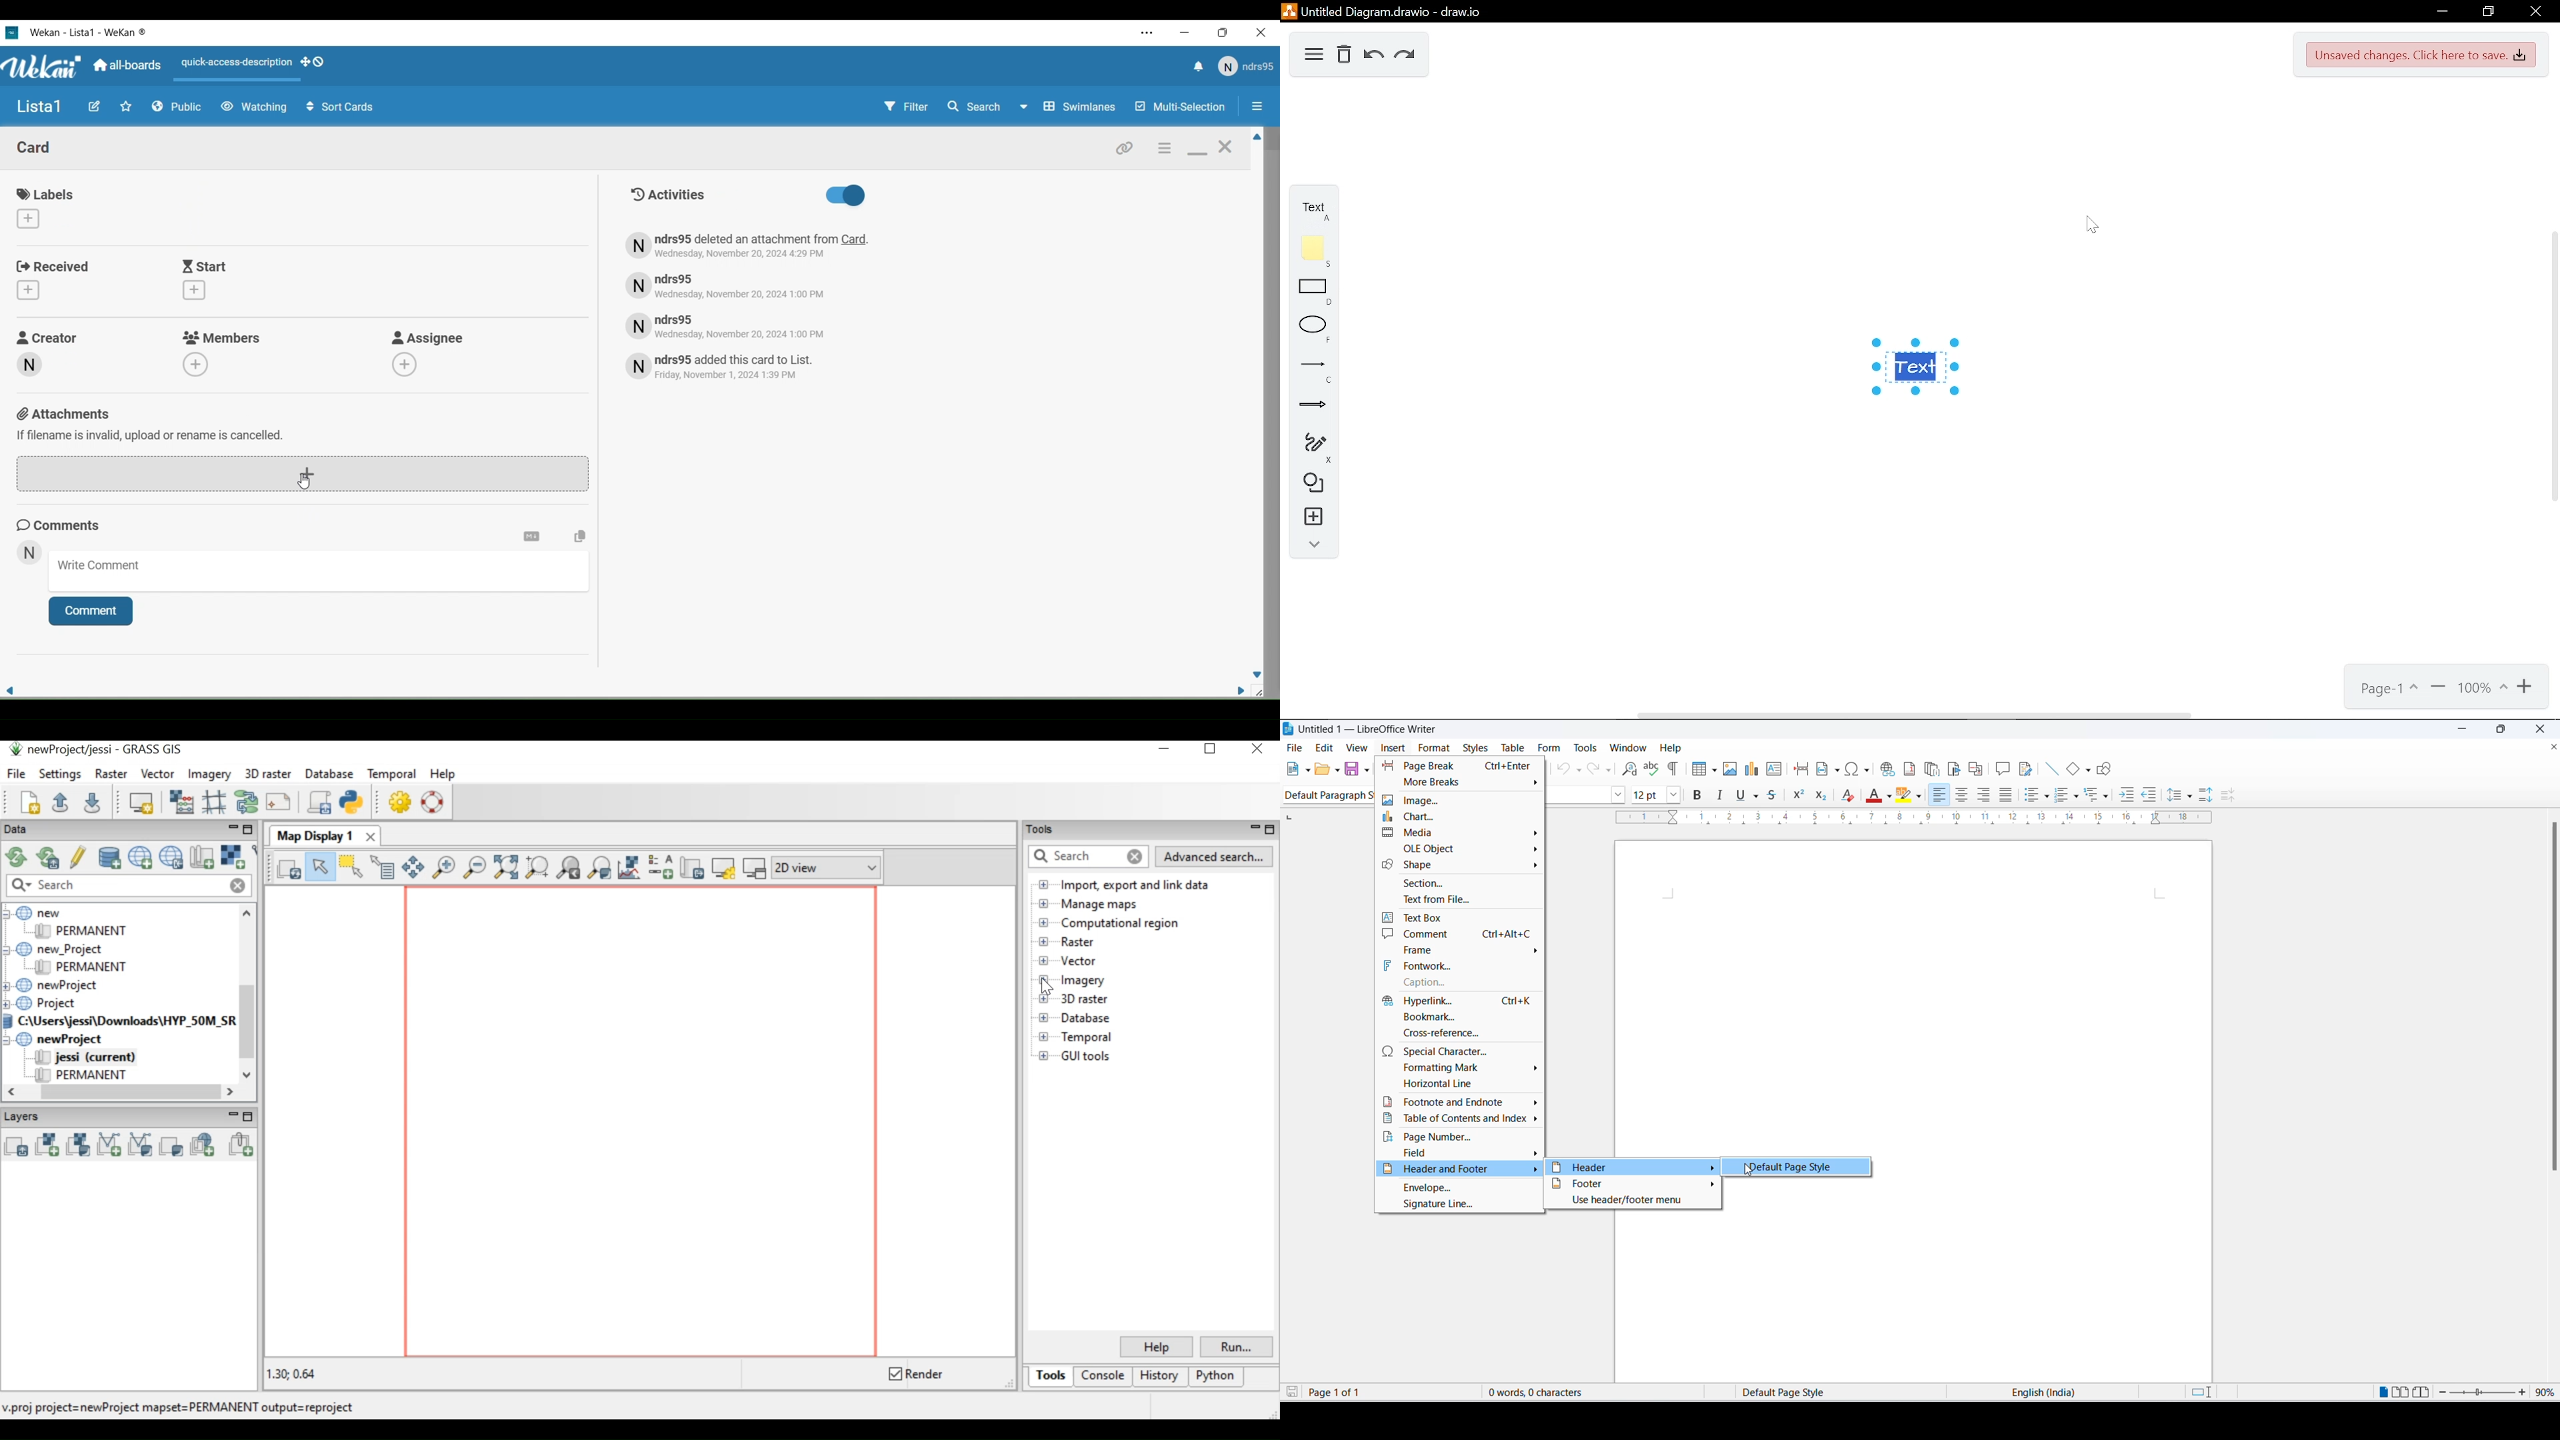 This screenshot has width=2576, height=1456. I want to click on User, so click(1245, 67).